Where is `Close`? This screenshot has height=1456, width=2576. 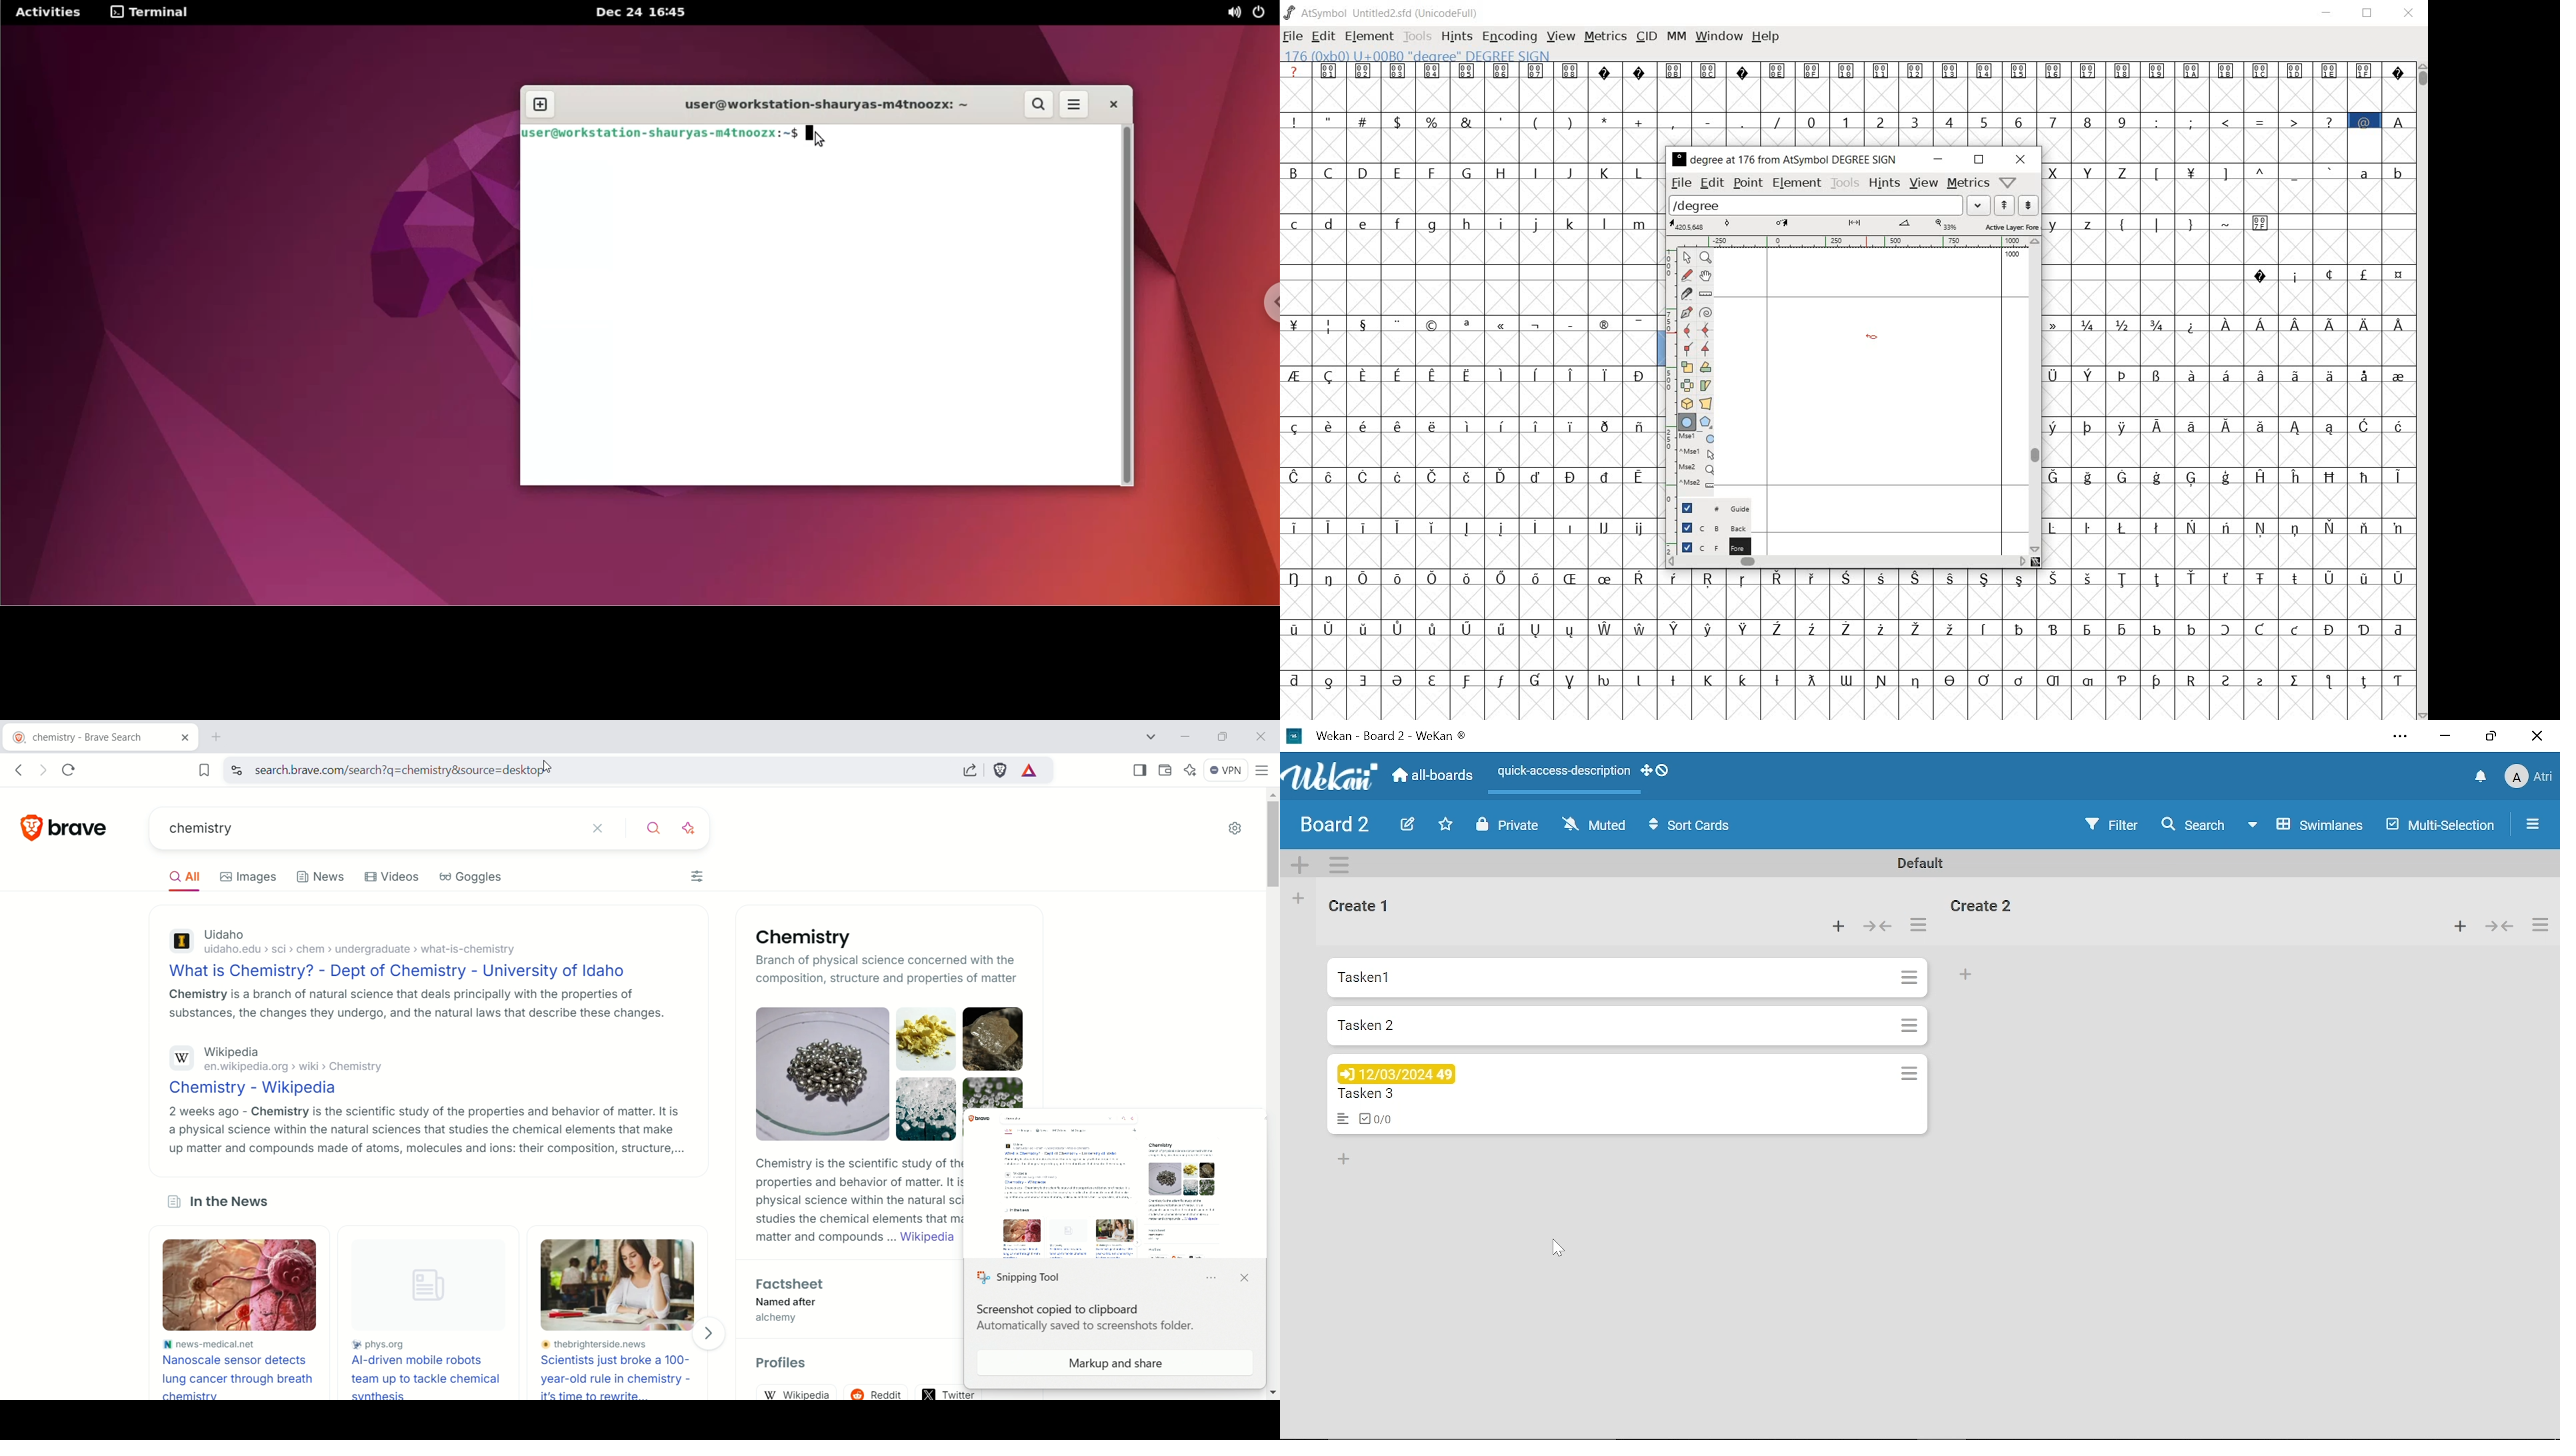
Close is located at coordinates (2538, 737).